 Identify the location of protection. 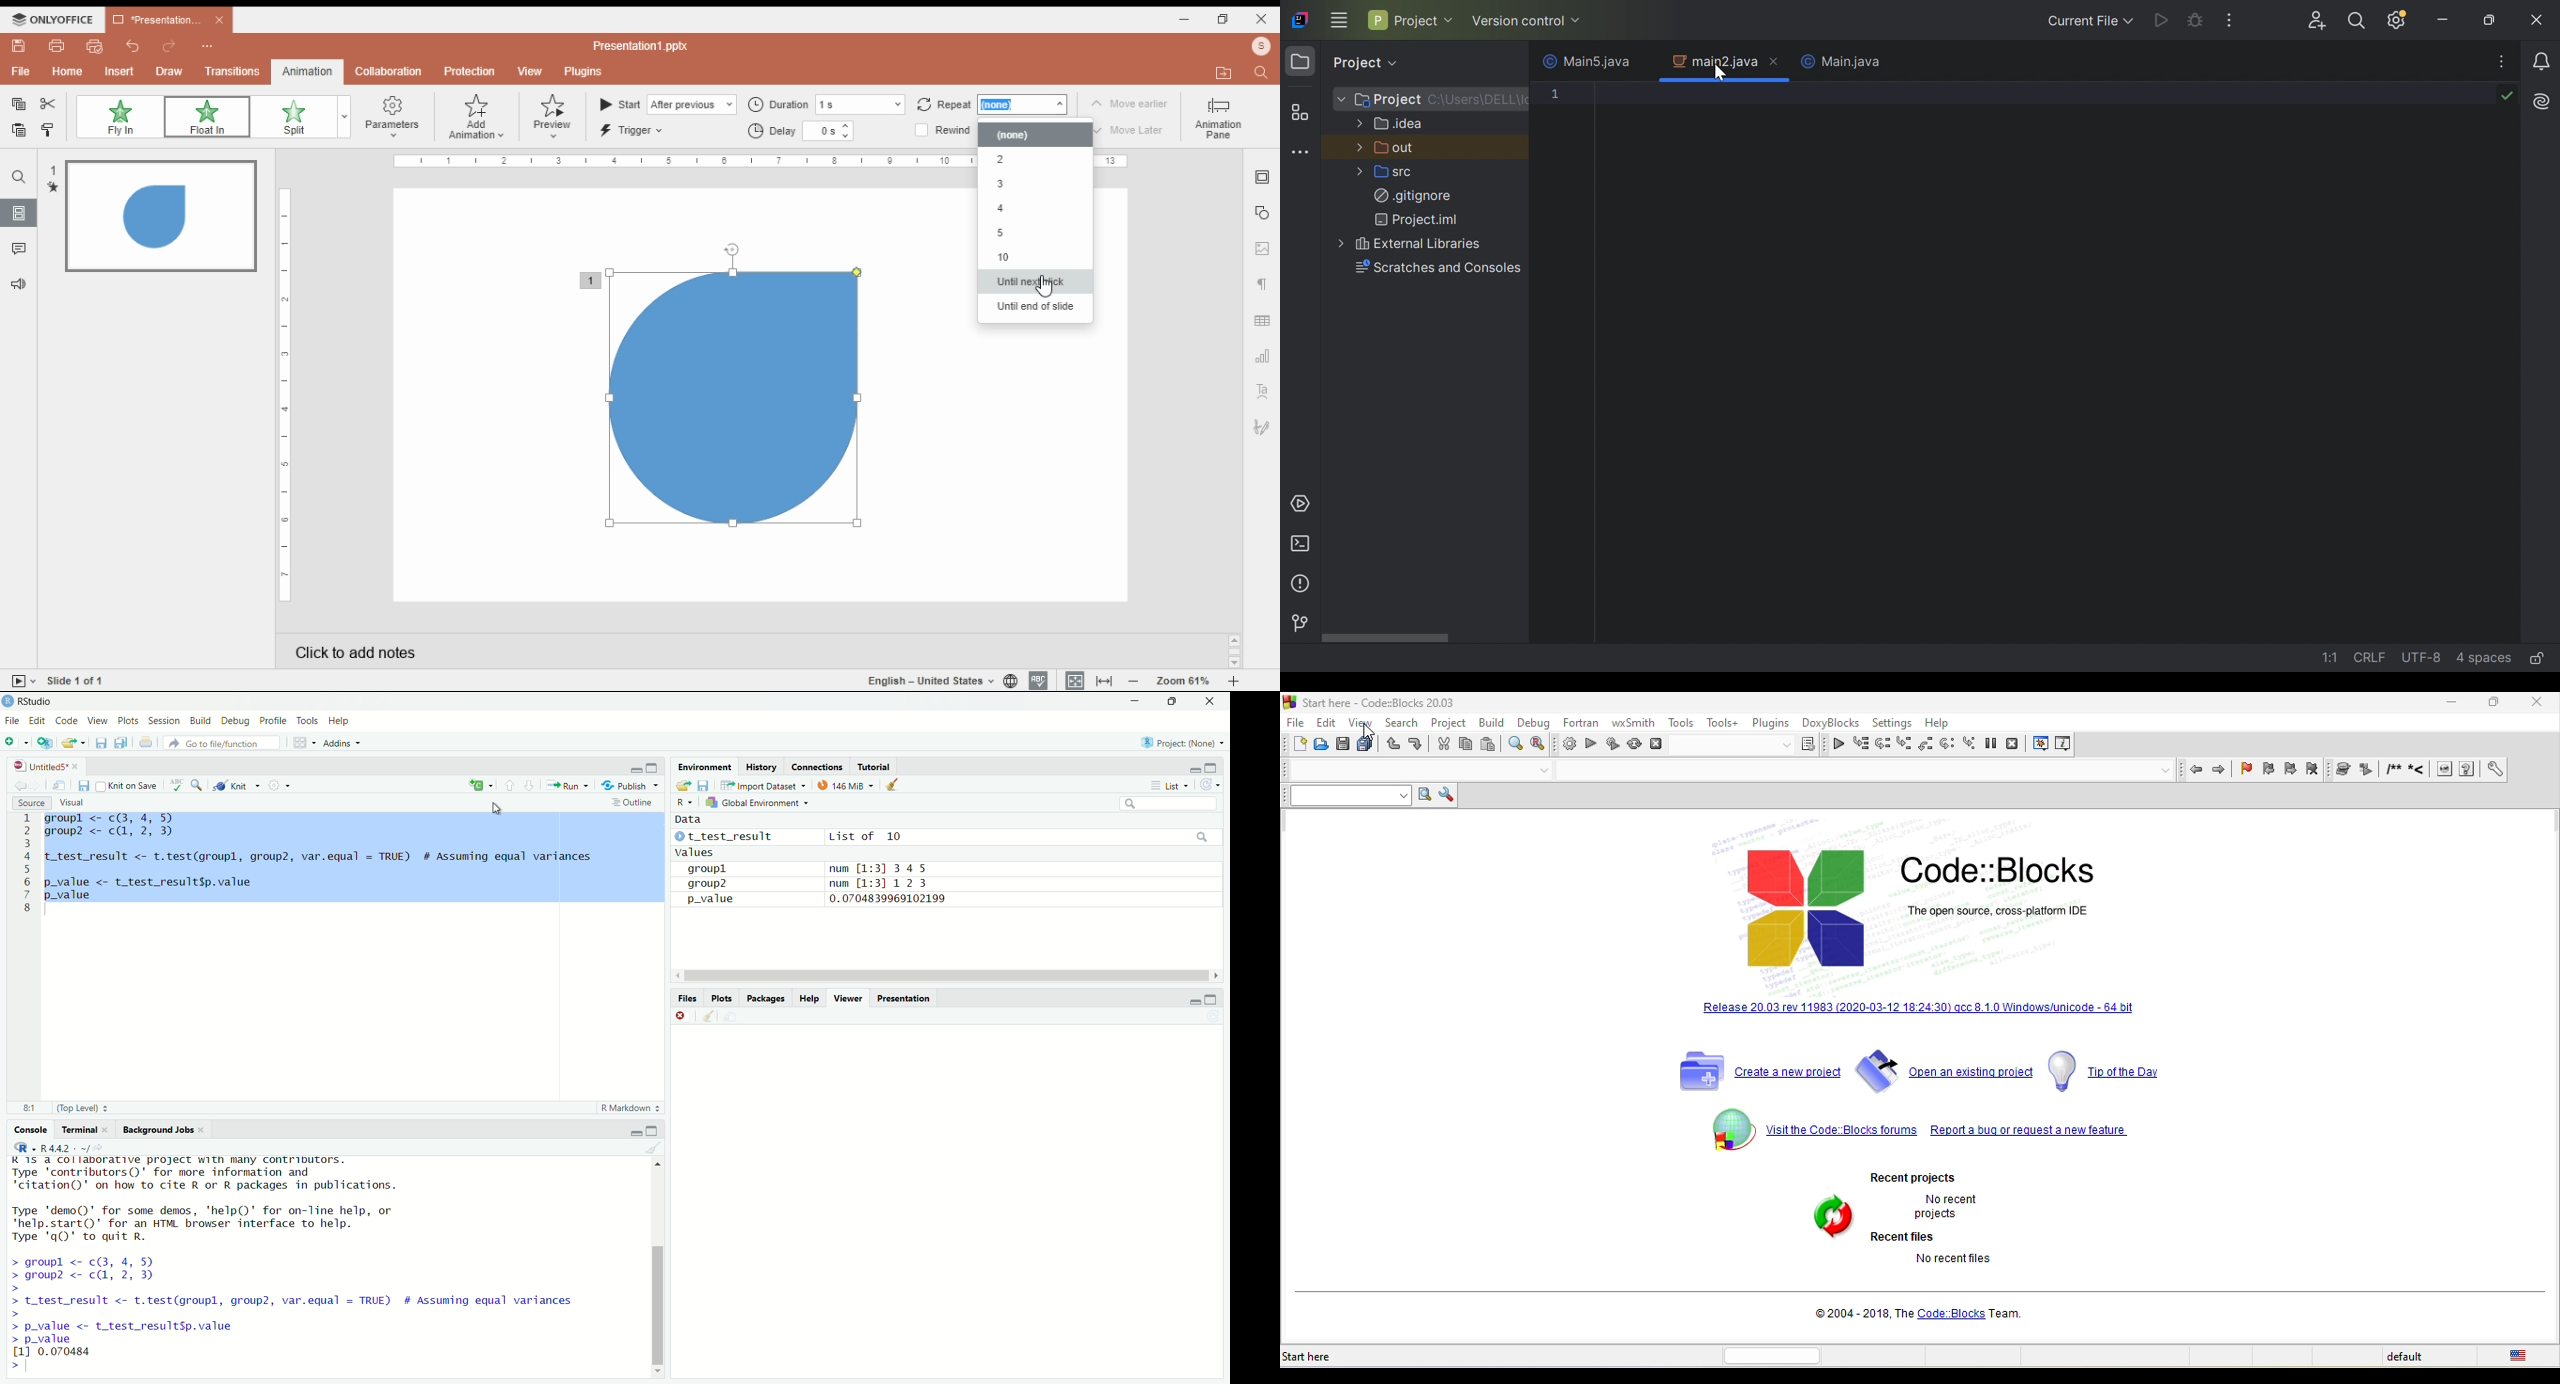
(469, 71).